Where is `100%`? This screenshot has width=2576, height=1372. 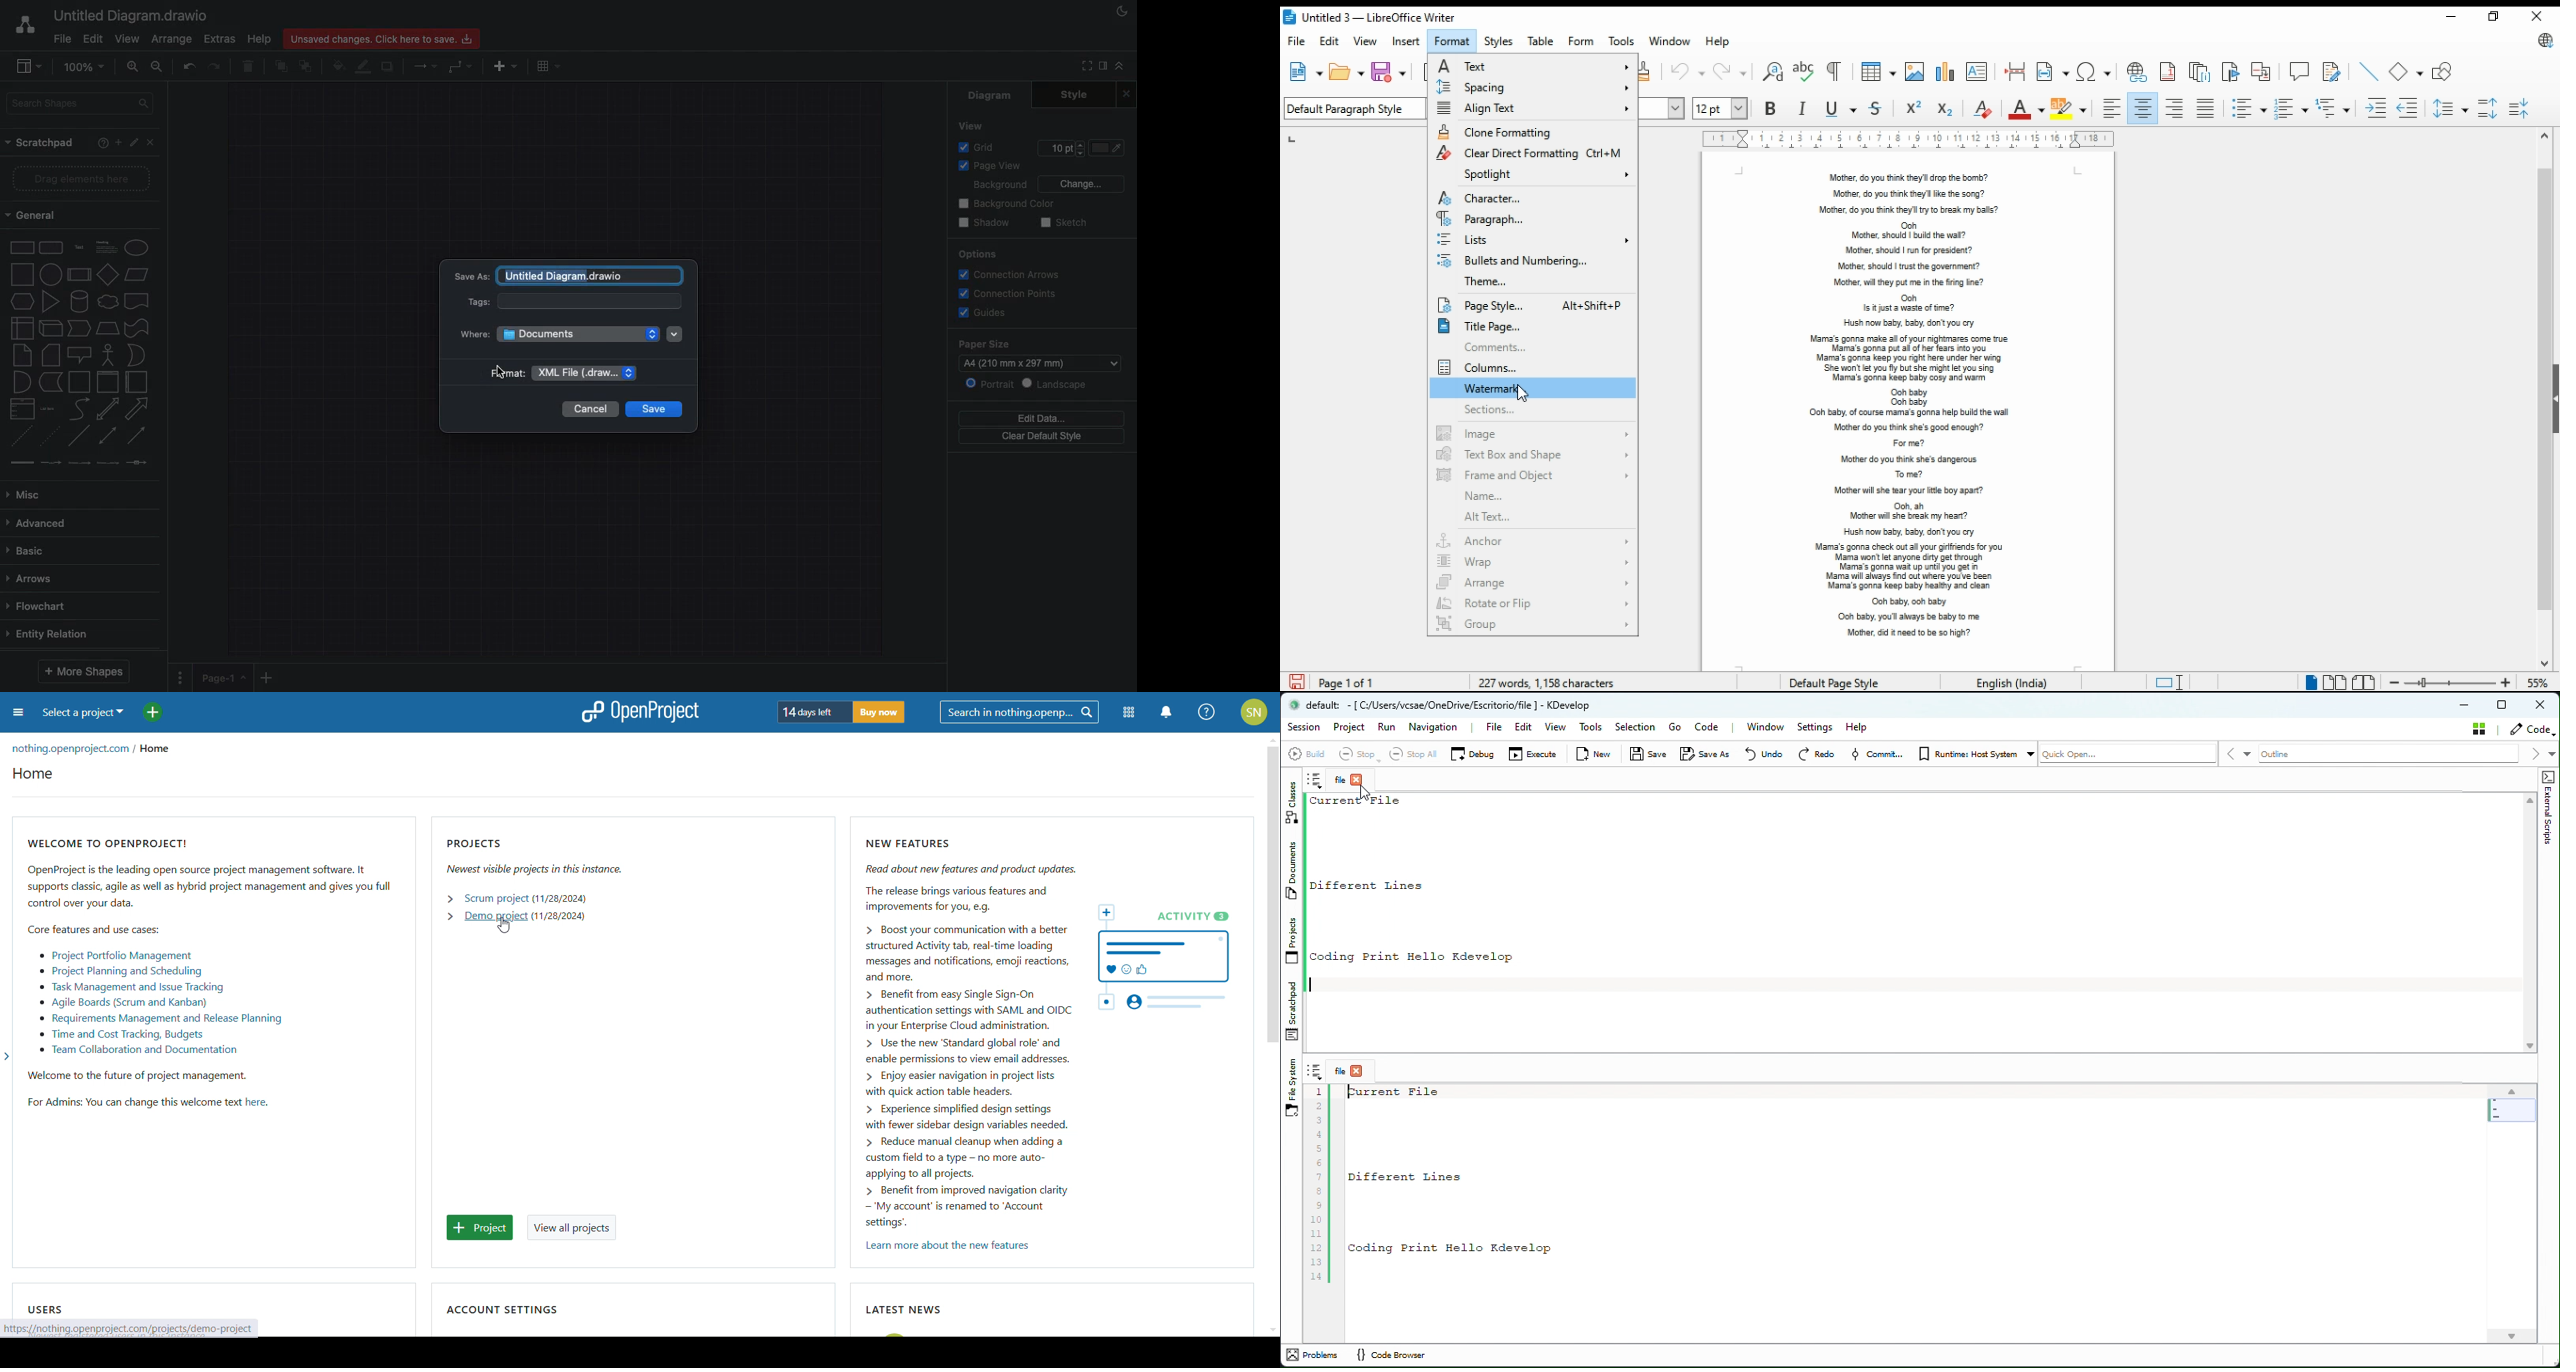
100% is located at coordinates (88, 67).